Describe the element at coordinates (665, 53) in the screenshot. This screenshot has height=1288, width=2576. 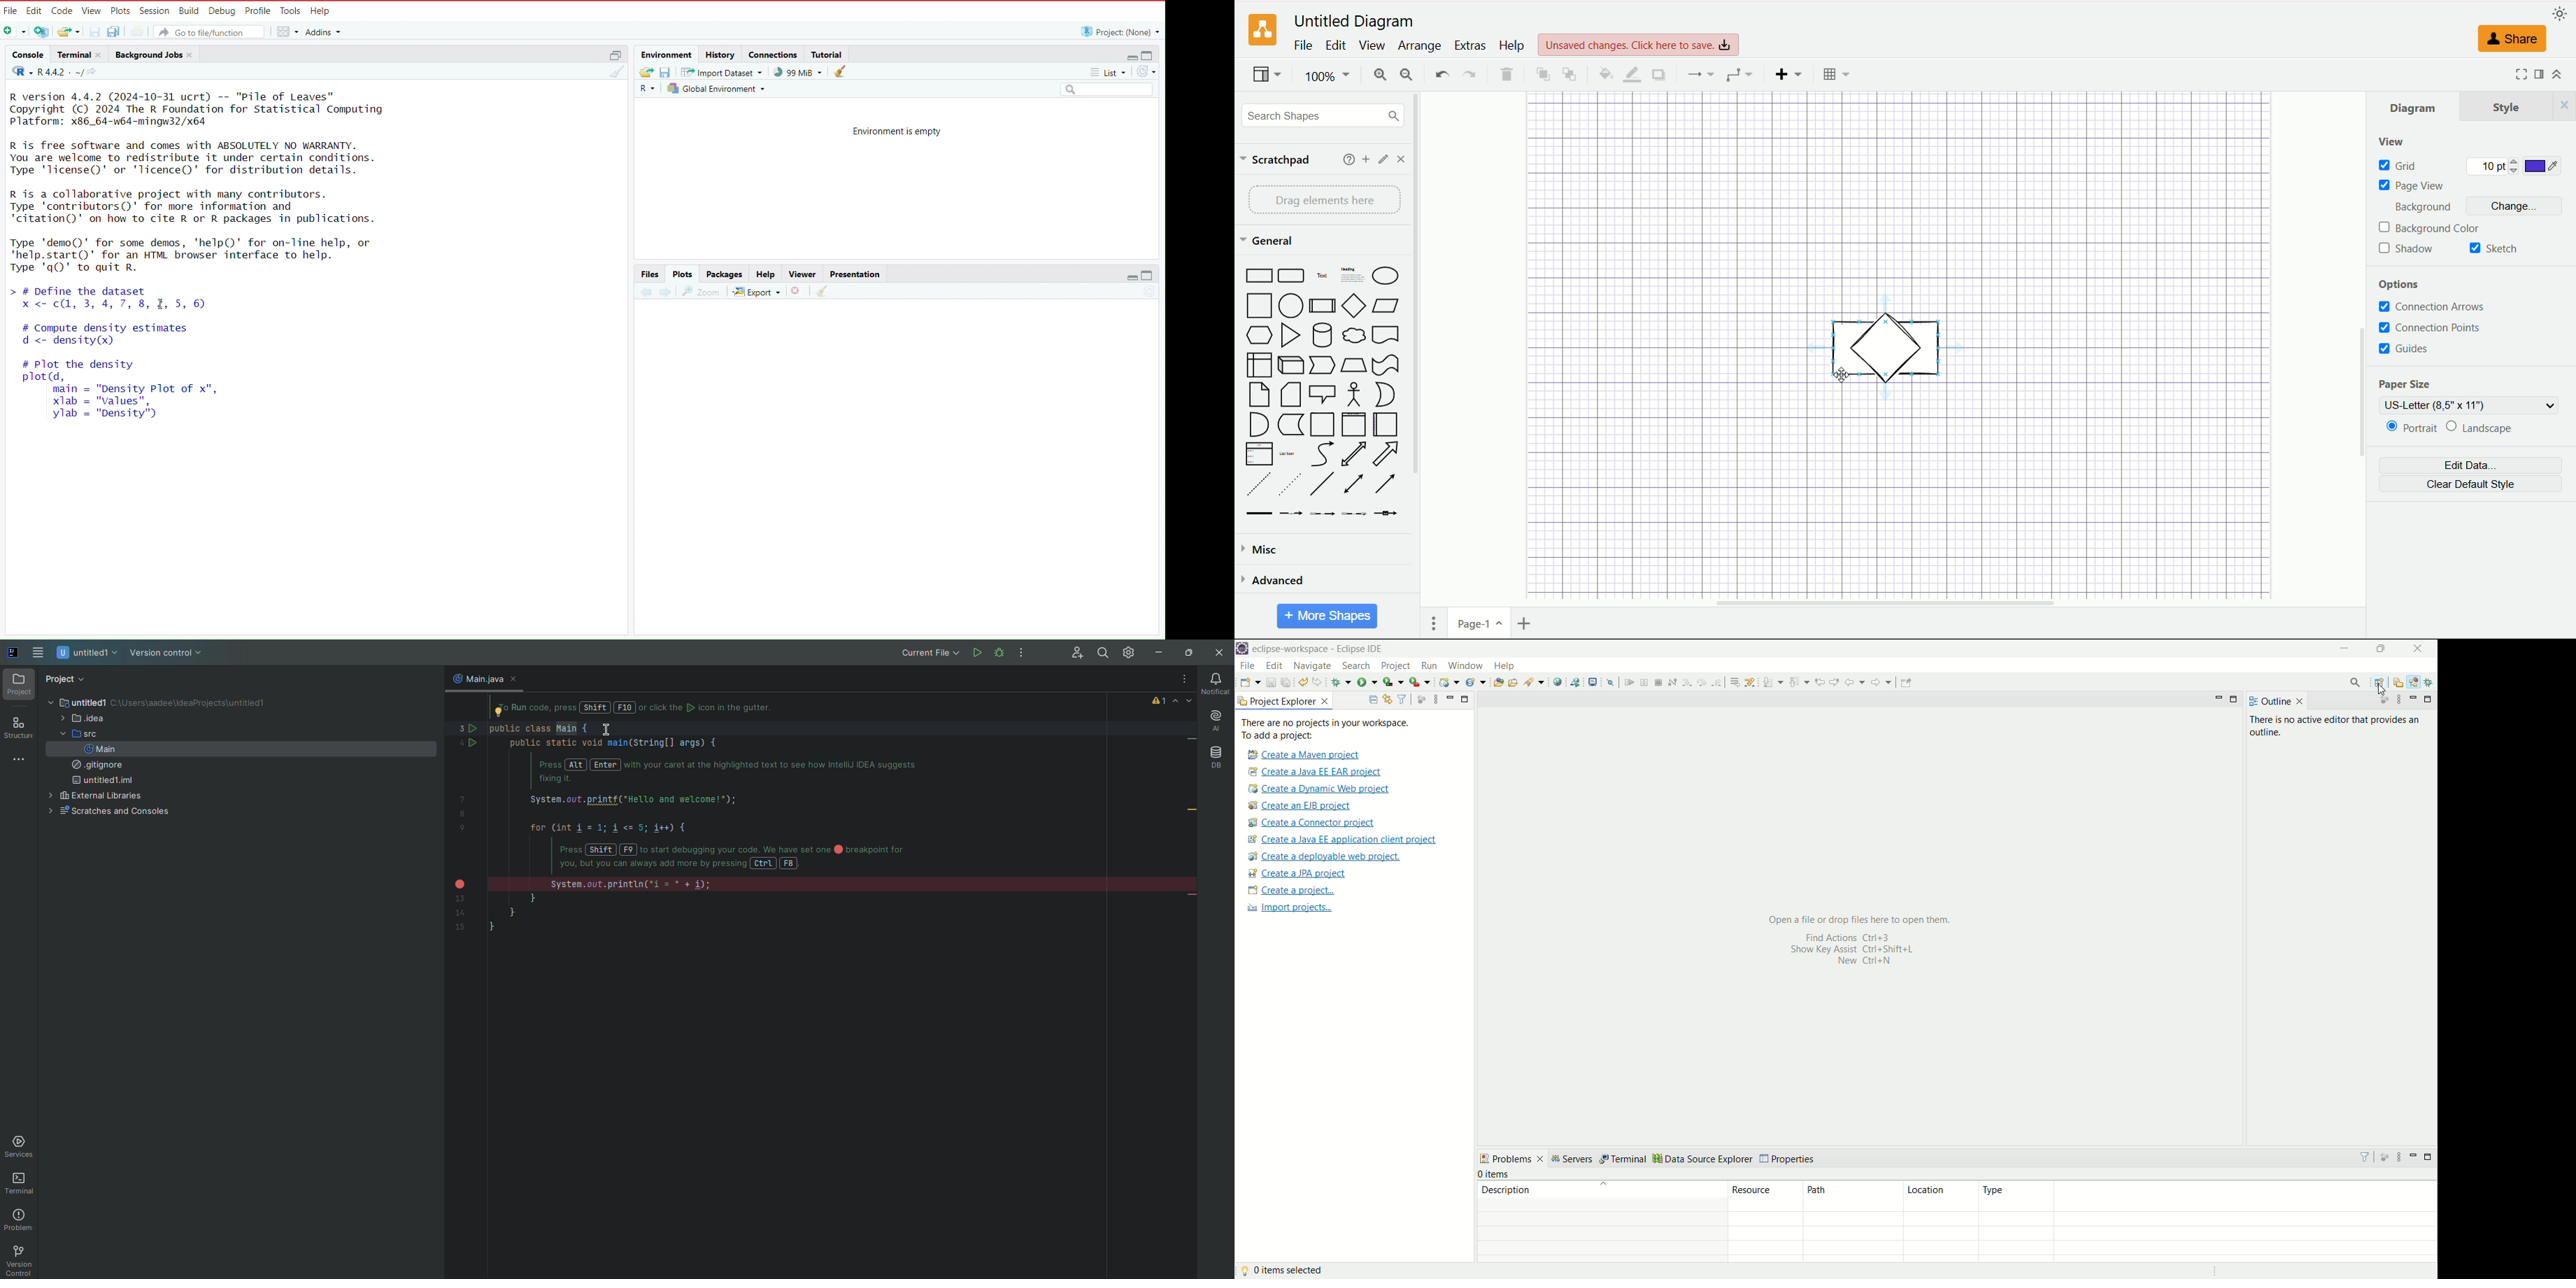
I see `environment` at that location.